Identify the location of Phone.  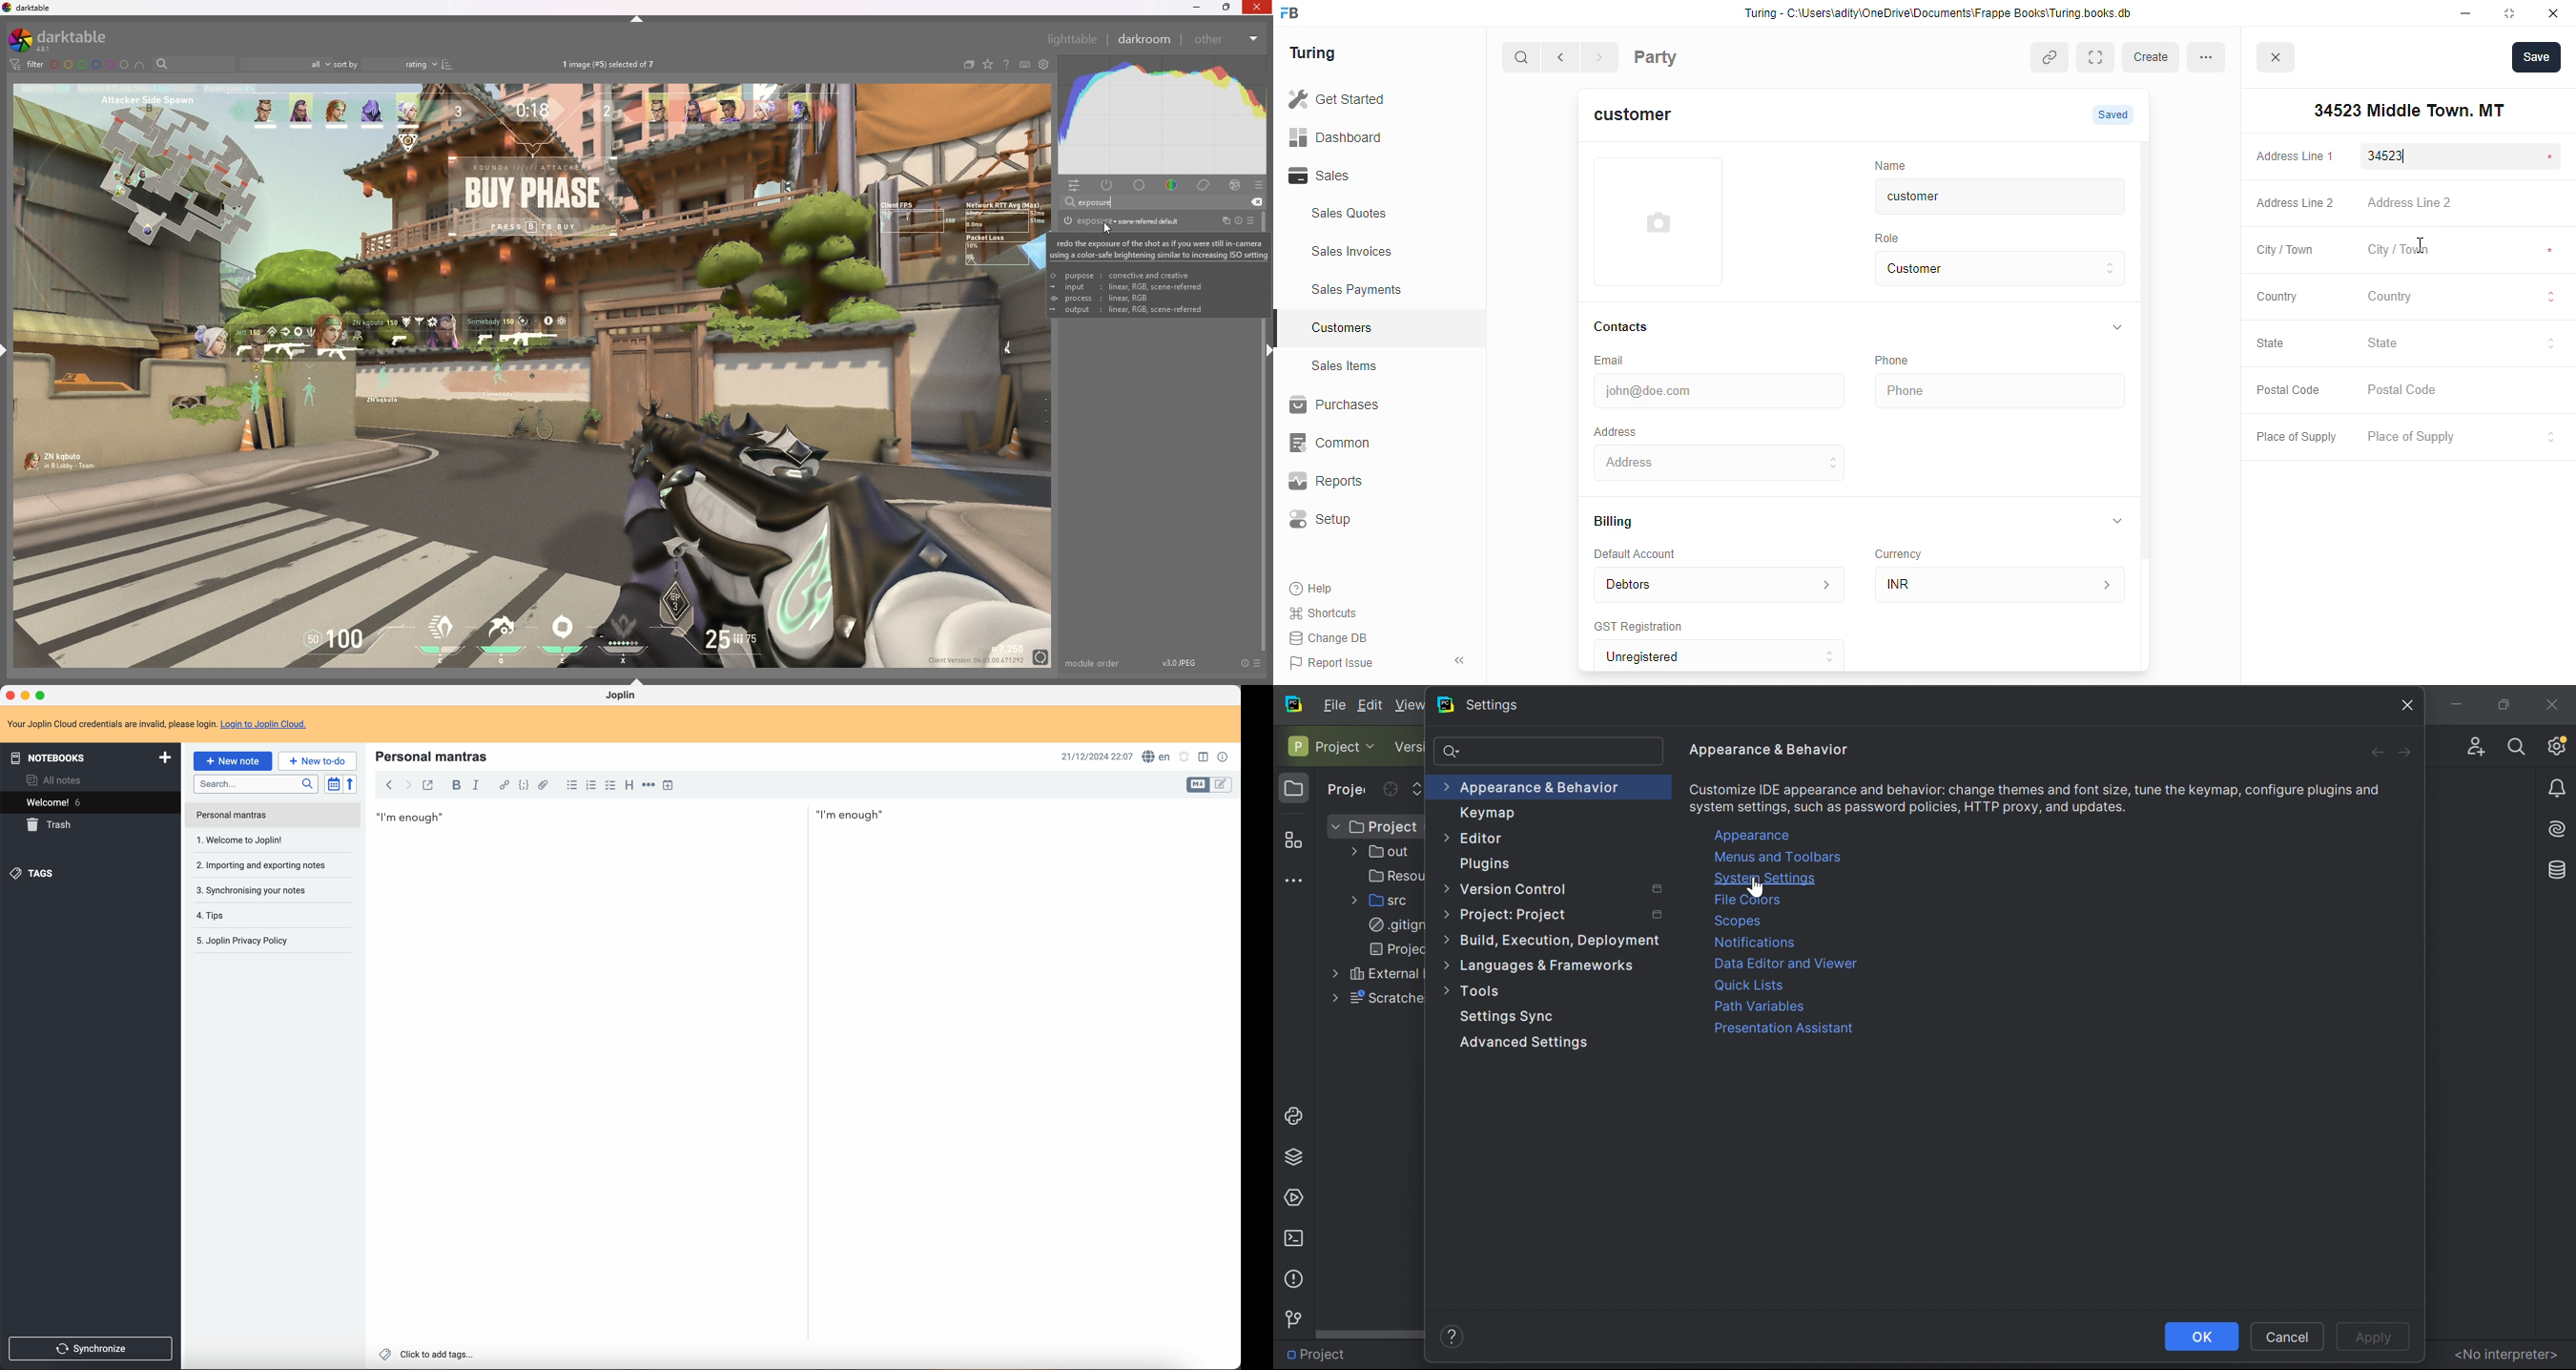
(1903, 360).